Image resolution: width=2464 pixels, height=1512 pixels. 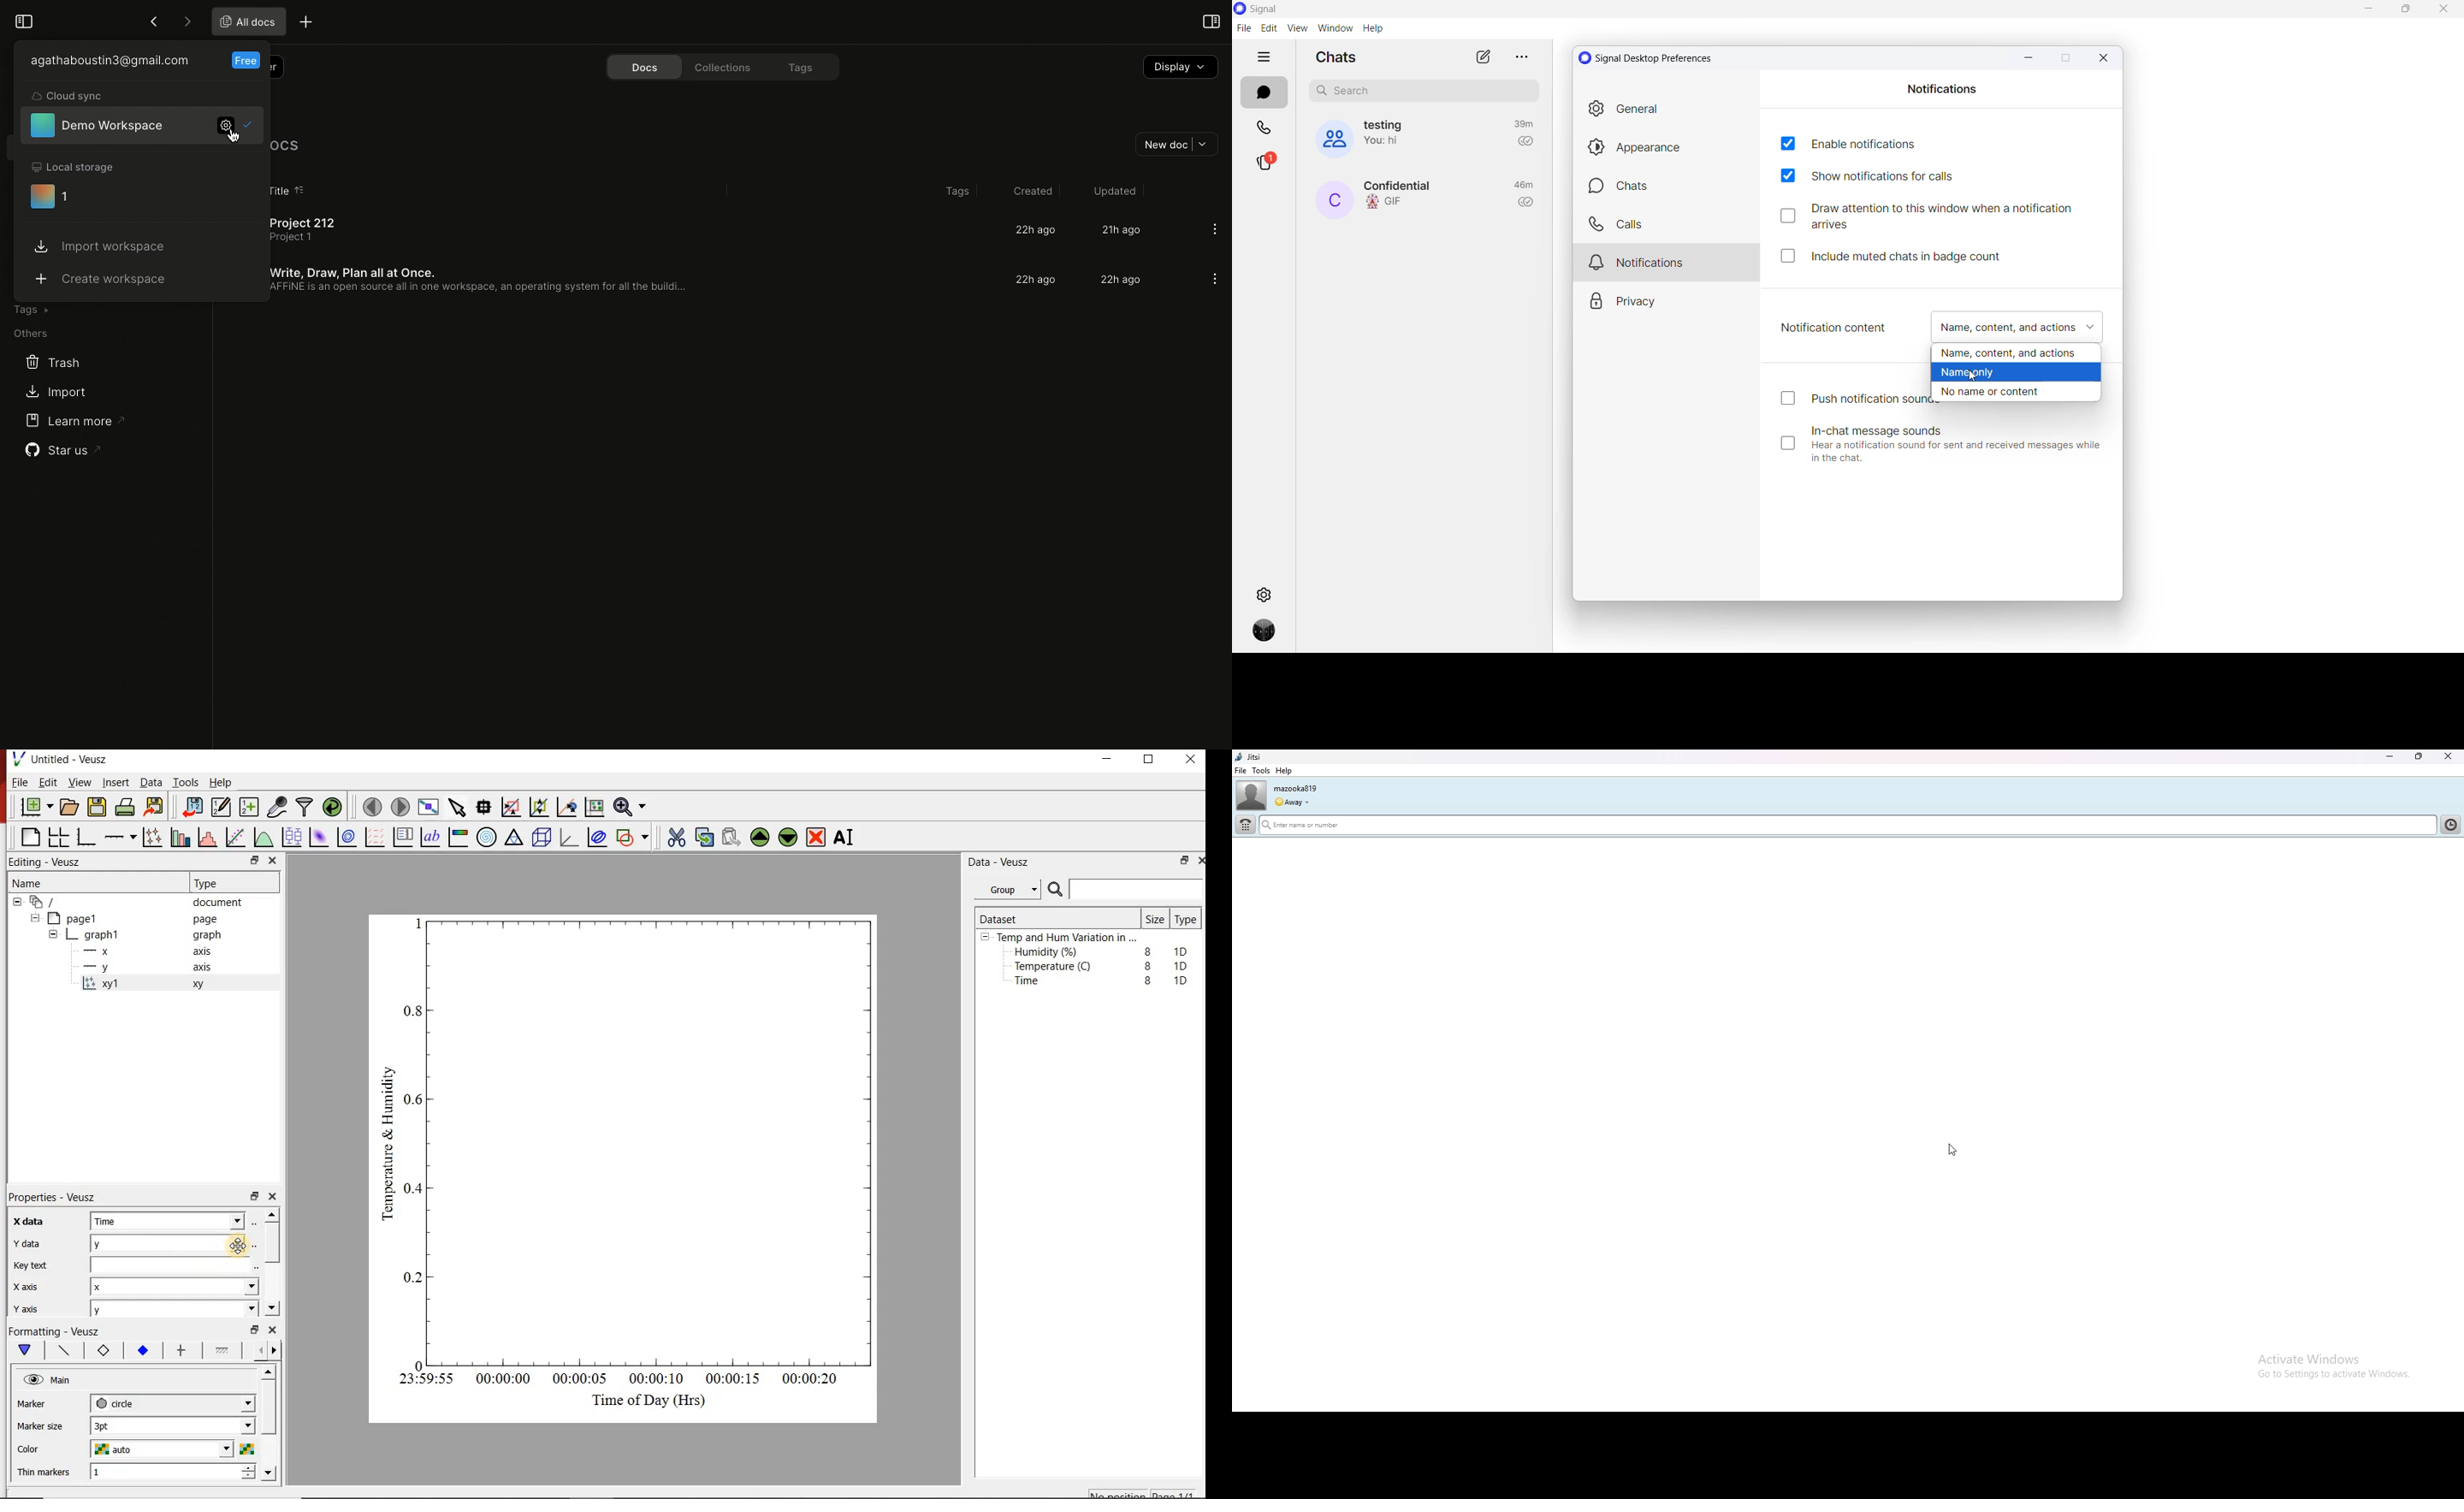 What do you see at coordinates (655, 1139) in the screenshot?
I see `Graph` at bounding box center [655, 1139].